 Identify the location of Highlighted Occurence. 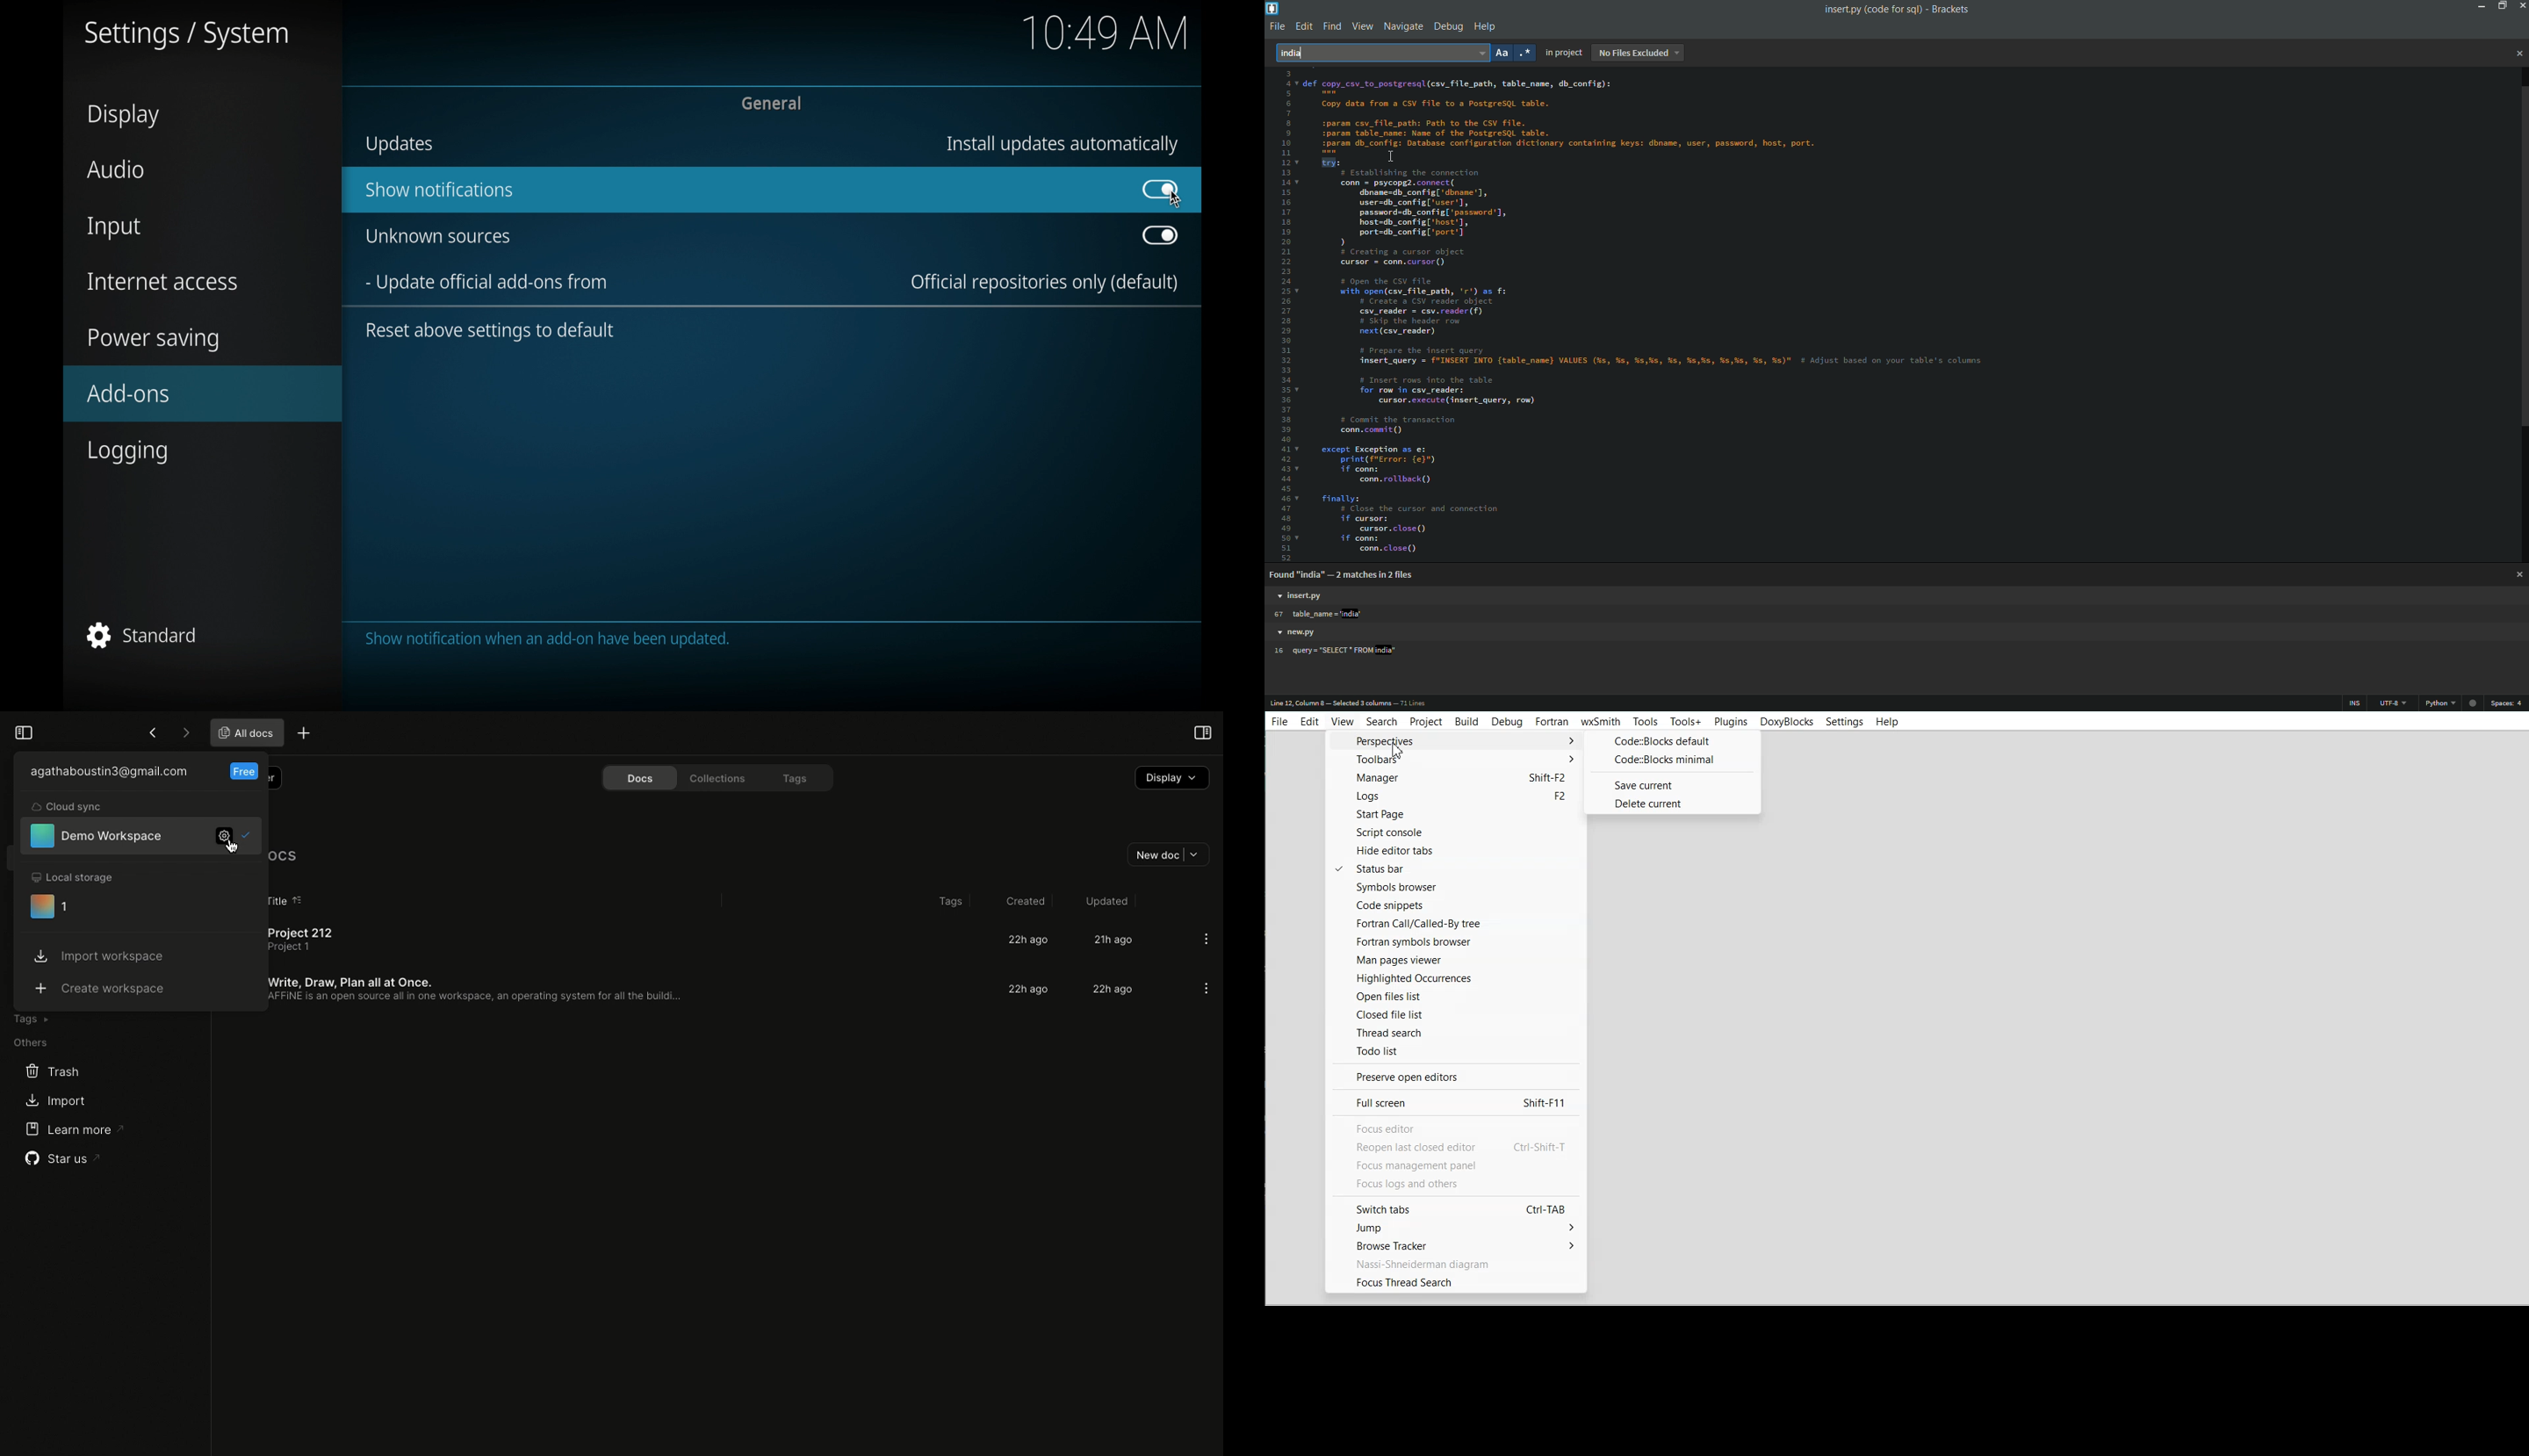
(1455, 978).